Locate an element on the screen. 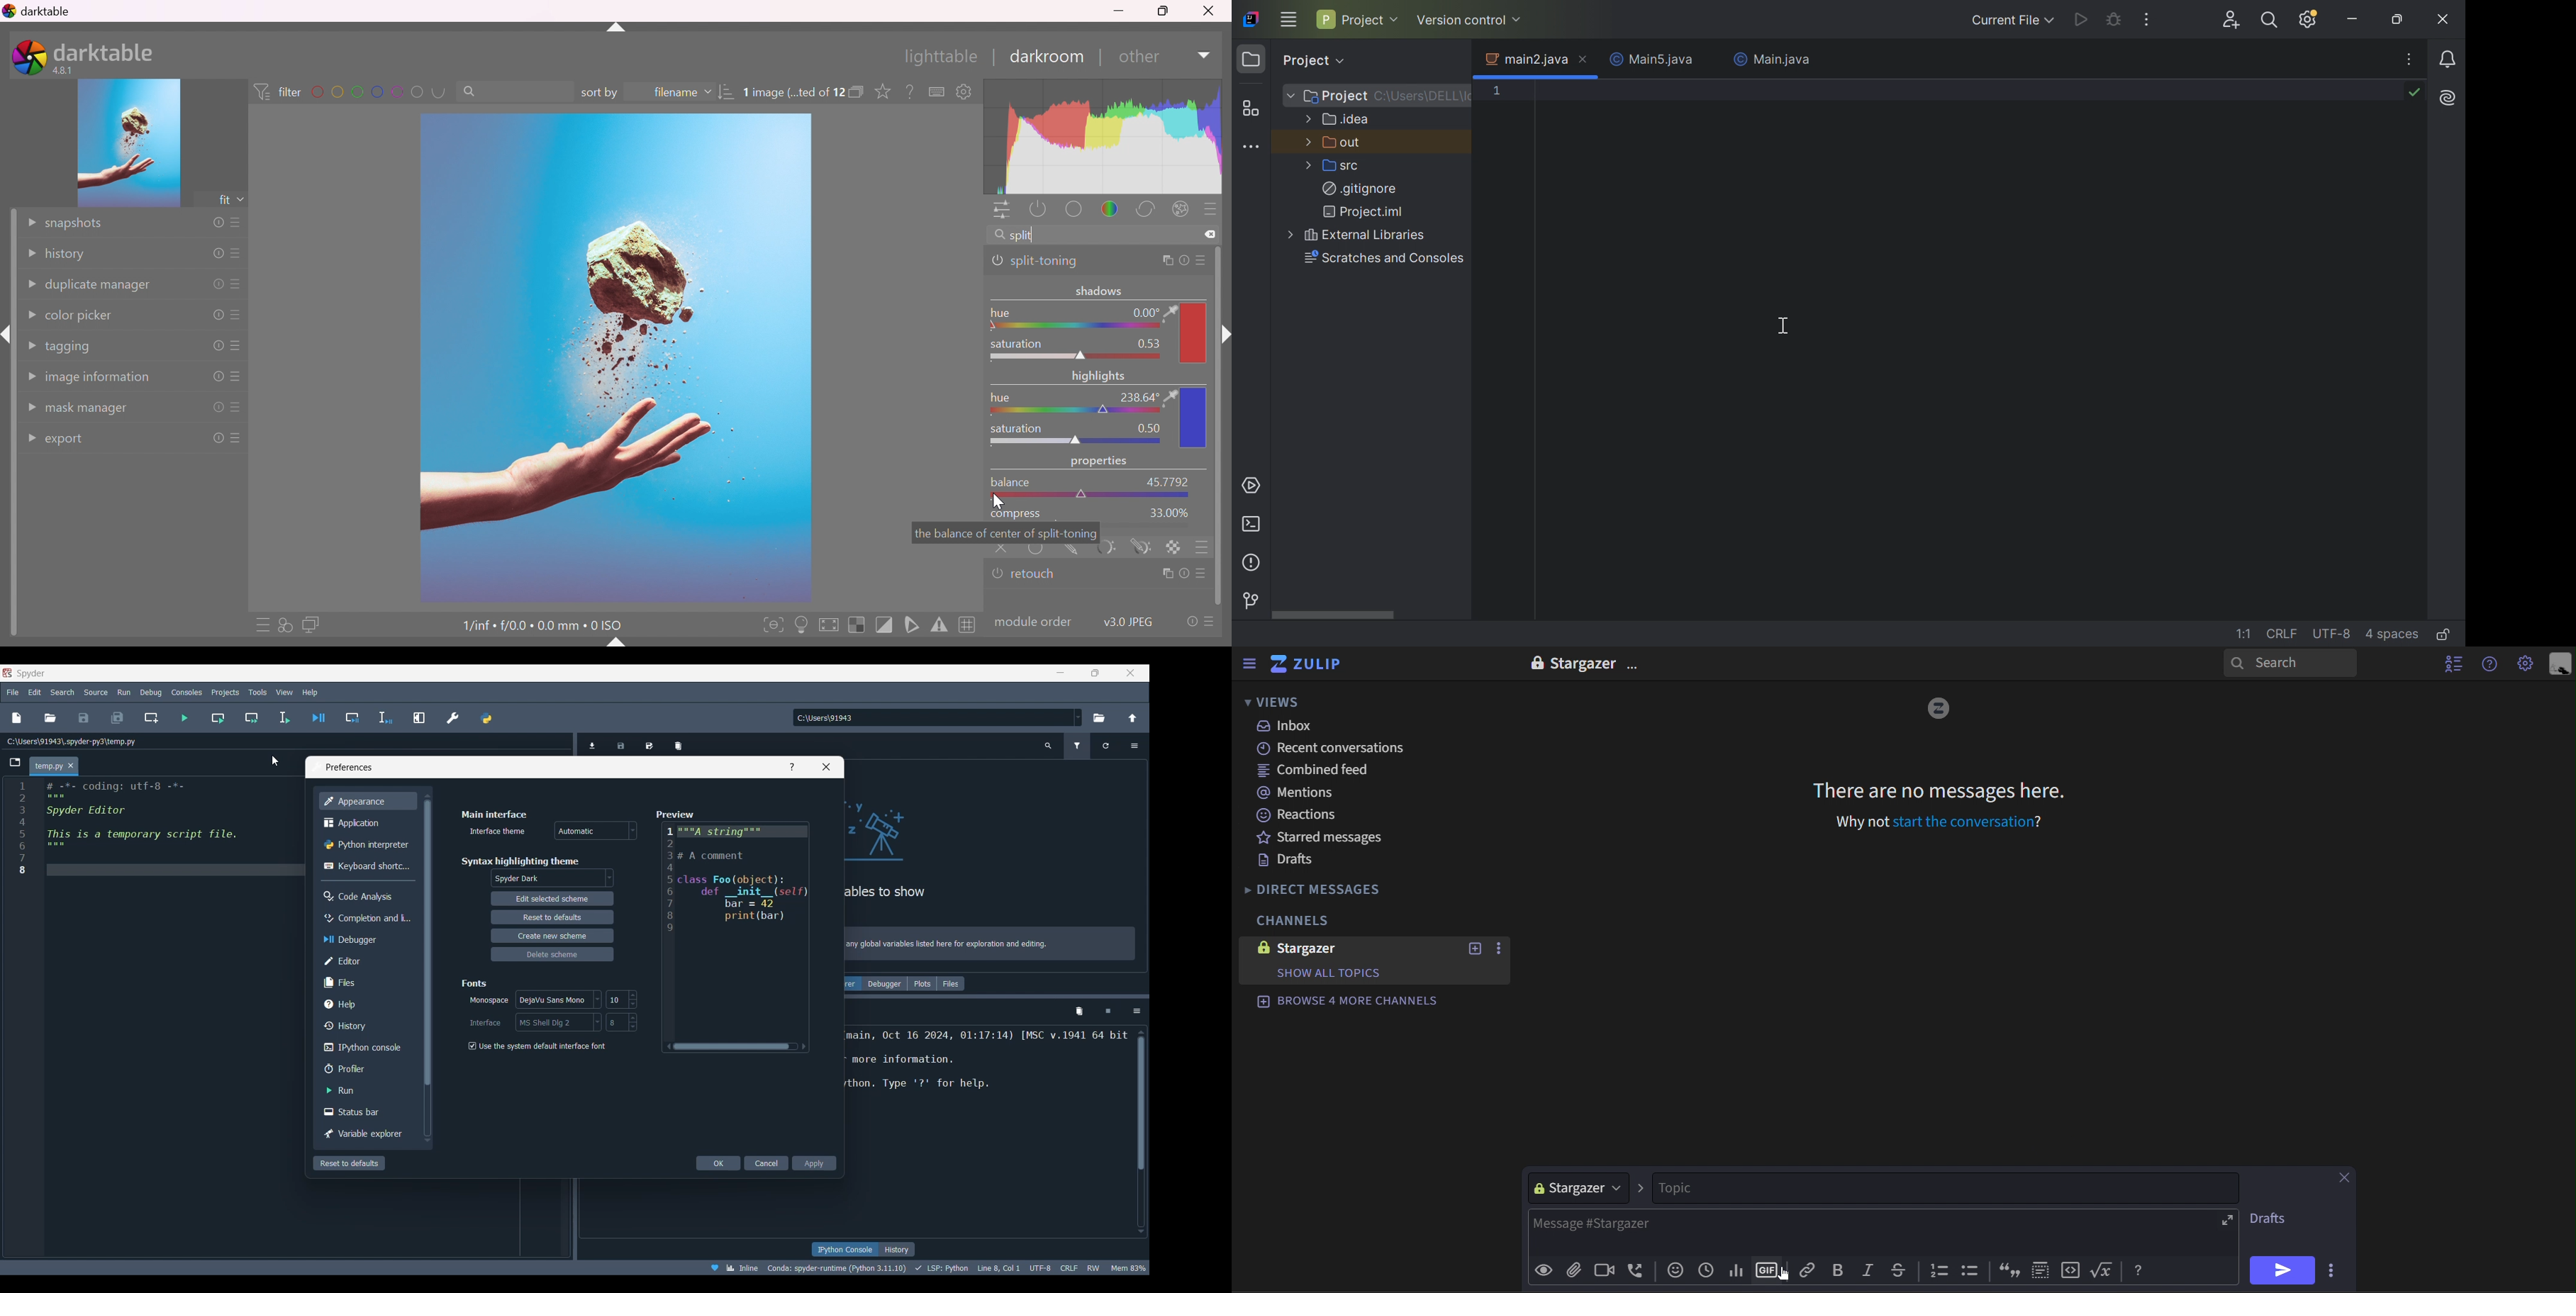 Image resolution: width=2576 pixels, height=1316 pixels. the balance of center of split-toning is located at coordinates (1007, 533).